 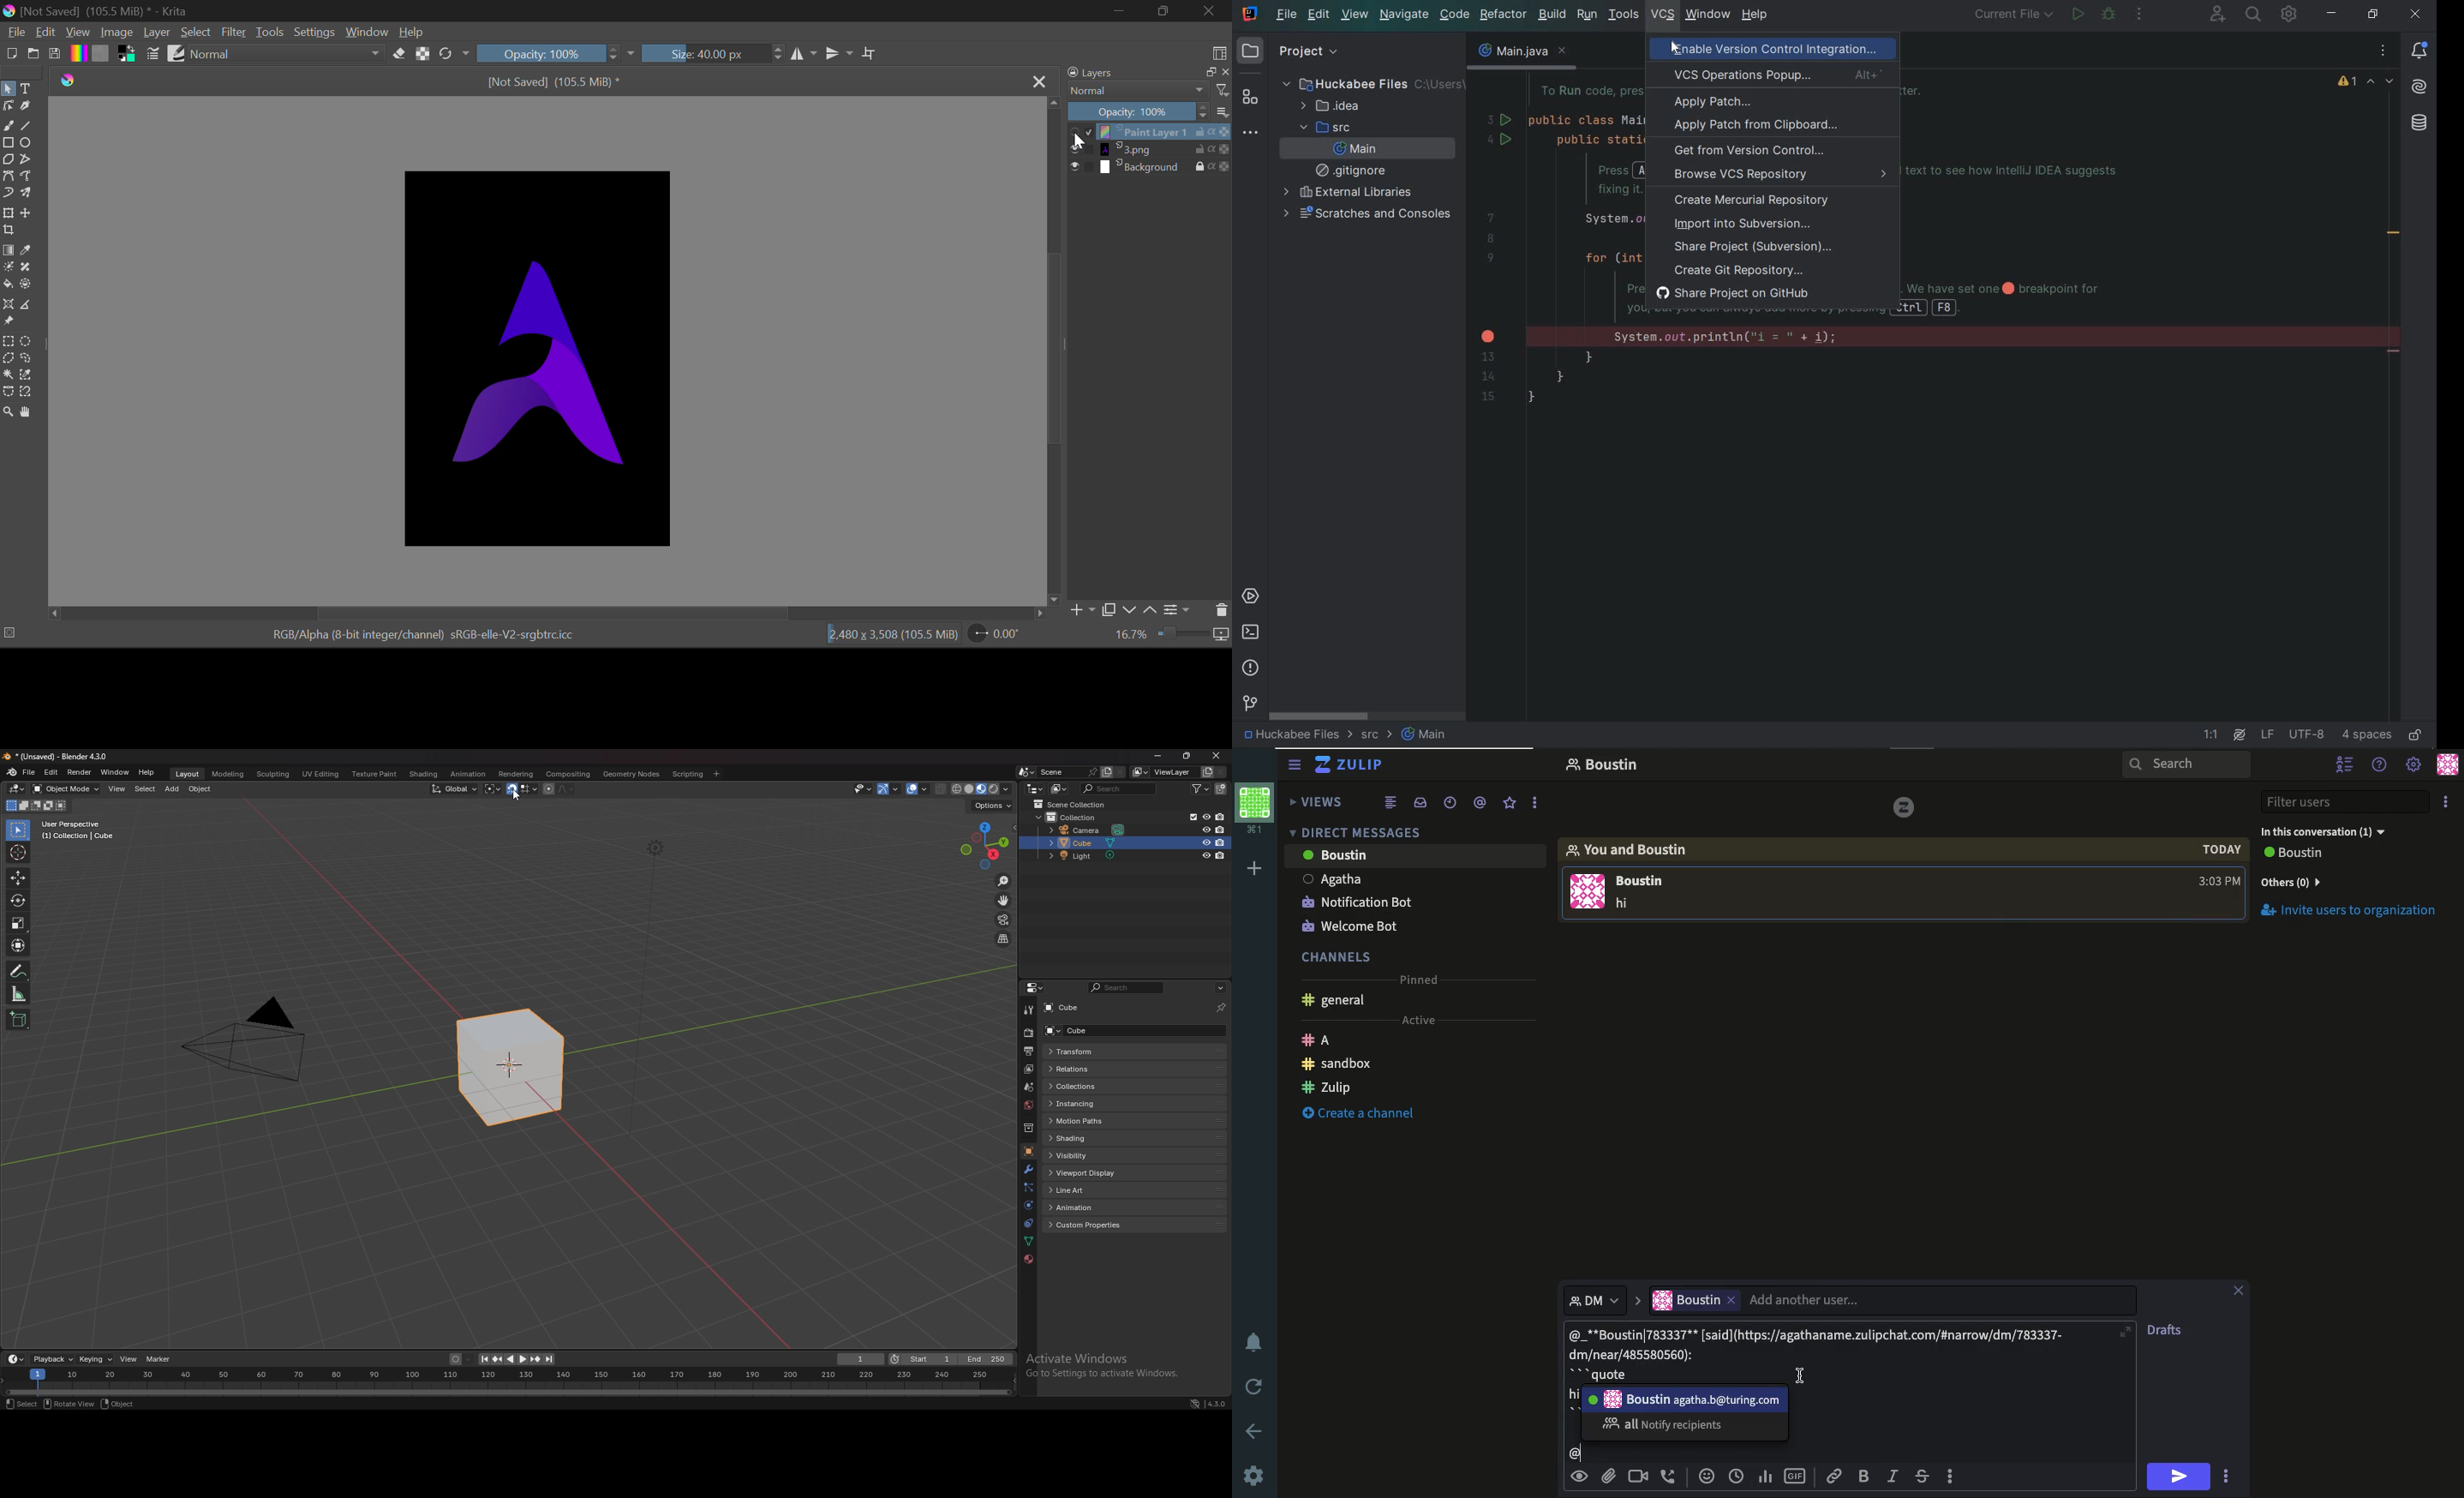 What do you see at coordinates (1421, 979) in the screenshot?
I see `Pinned` at bounding box center [1421, 979].